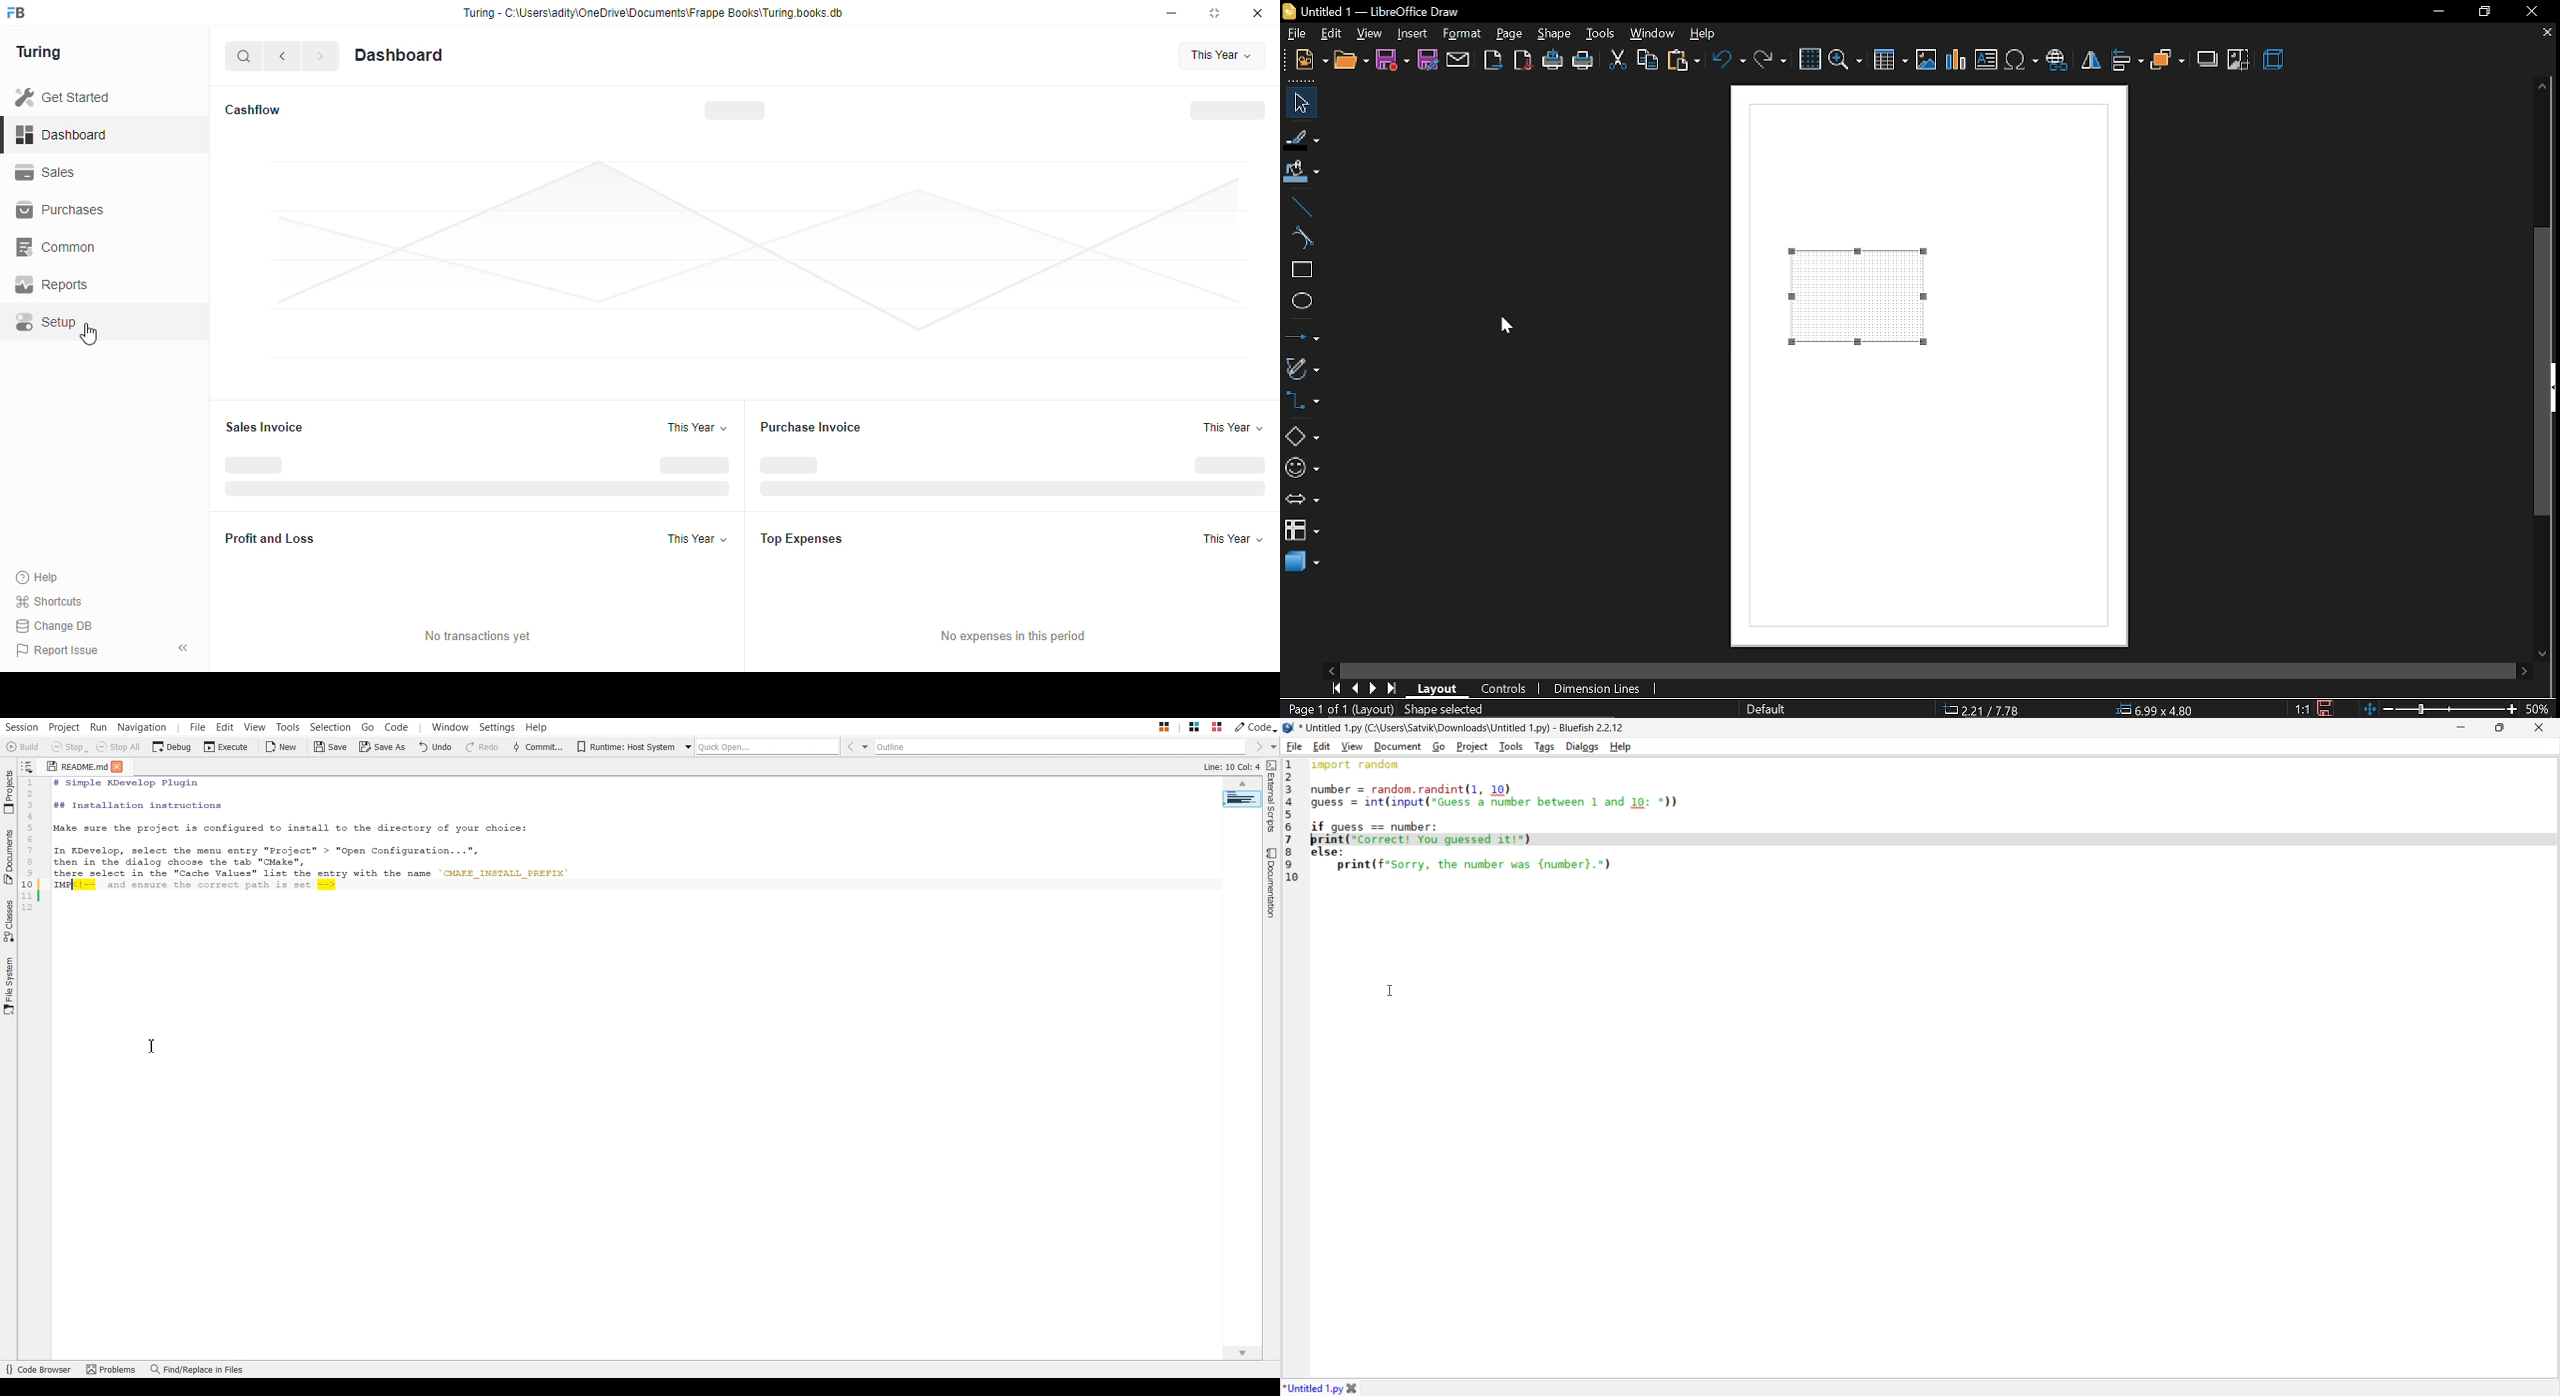  What do you see at coordinates (42, 51) in the screenshot?
I see `Turing` at bounding box center [42, 51].